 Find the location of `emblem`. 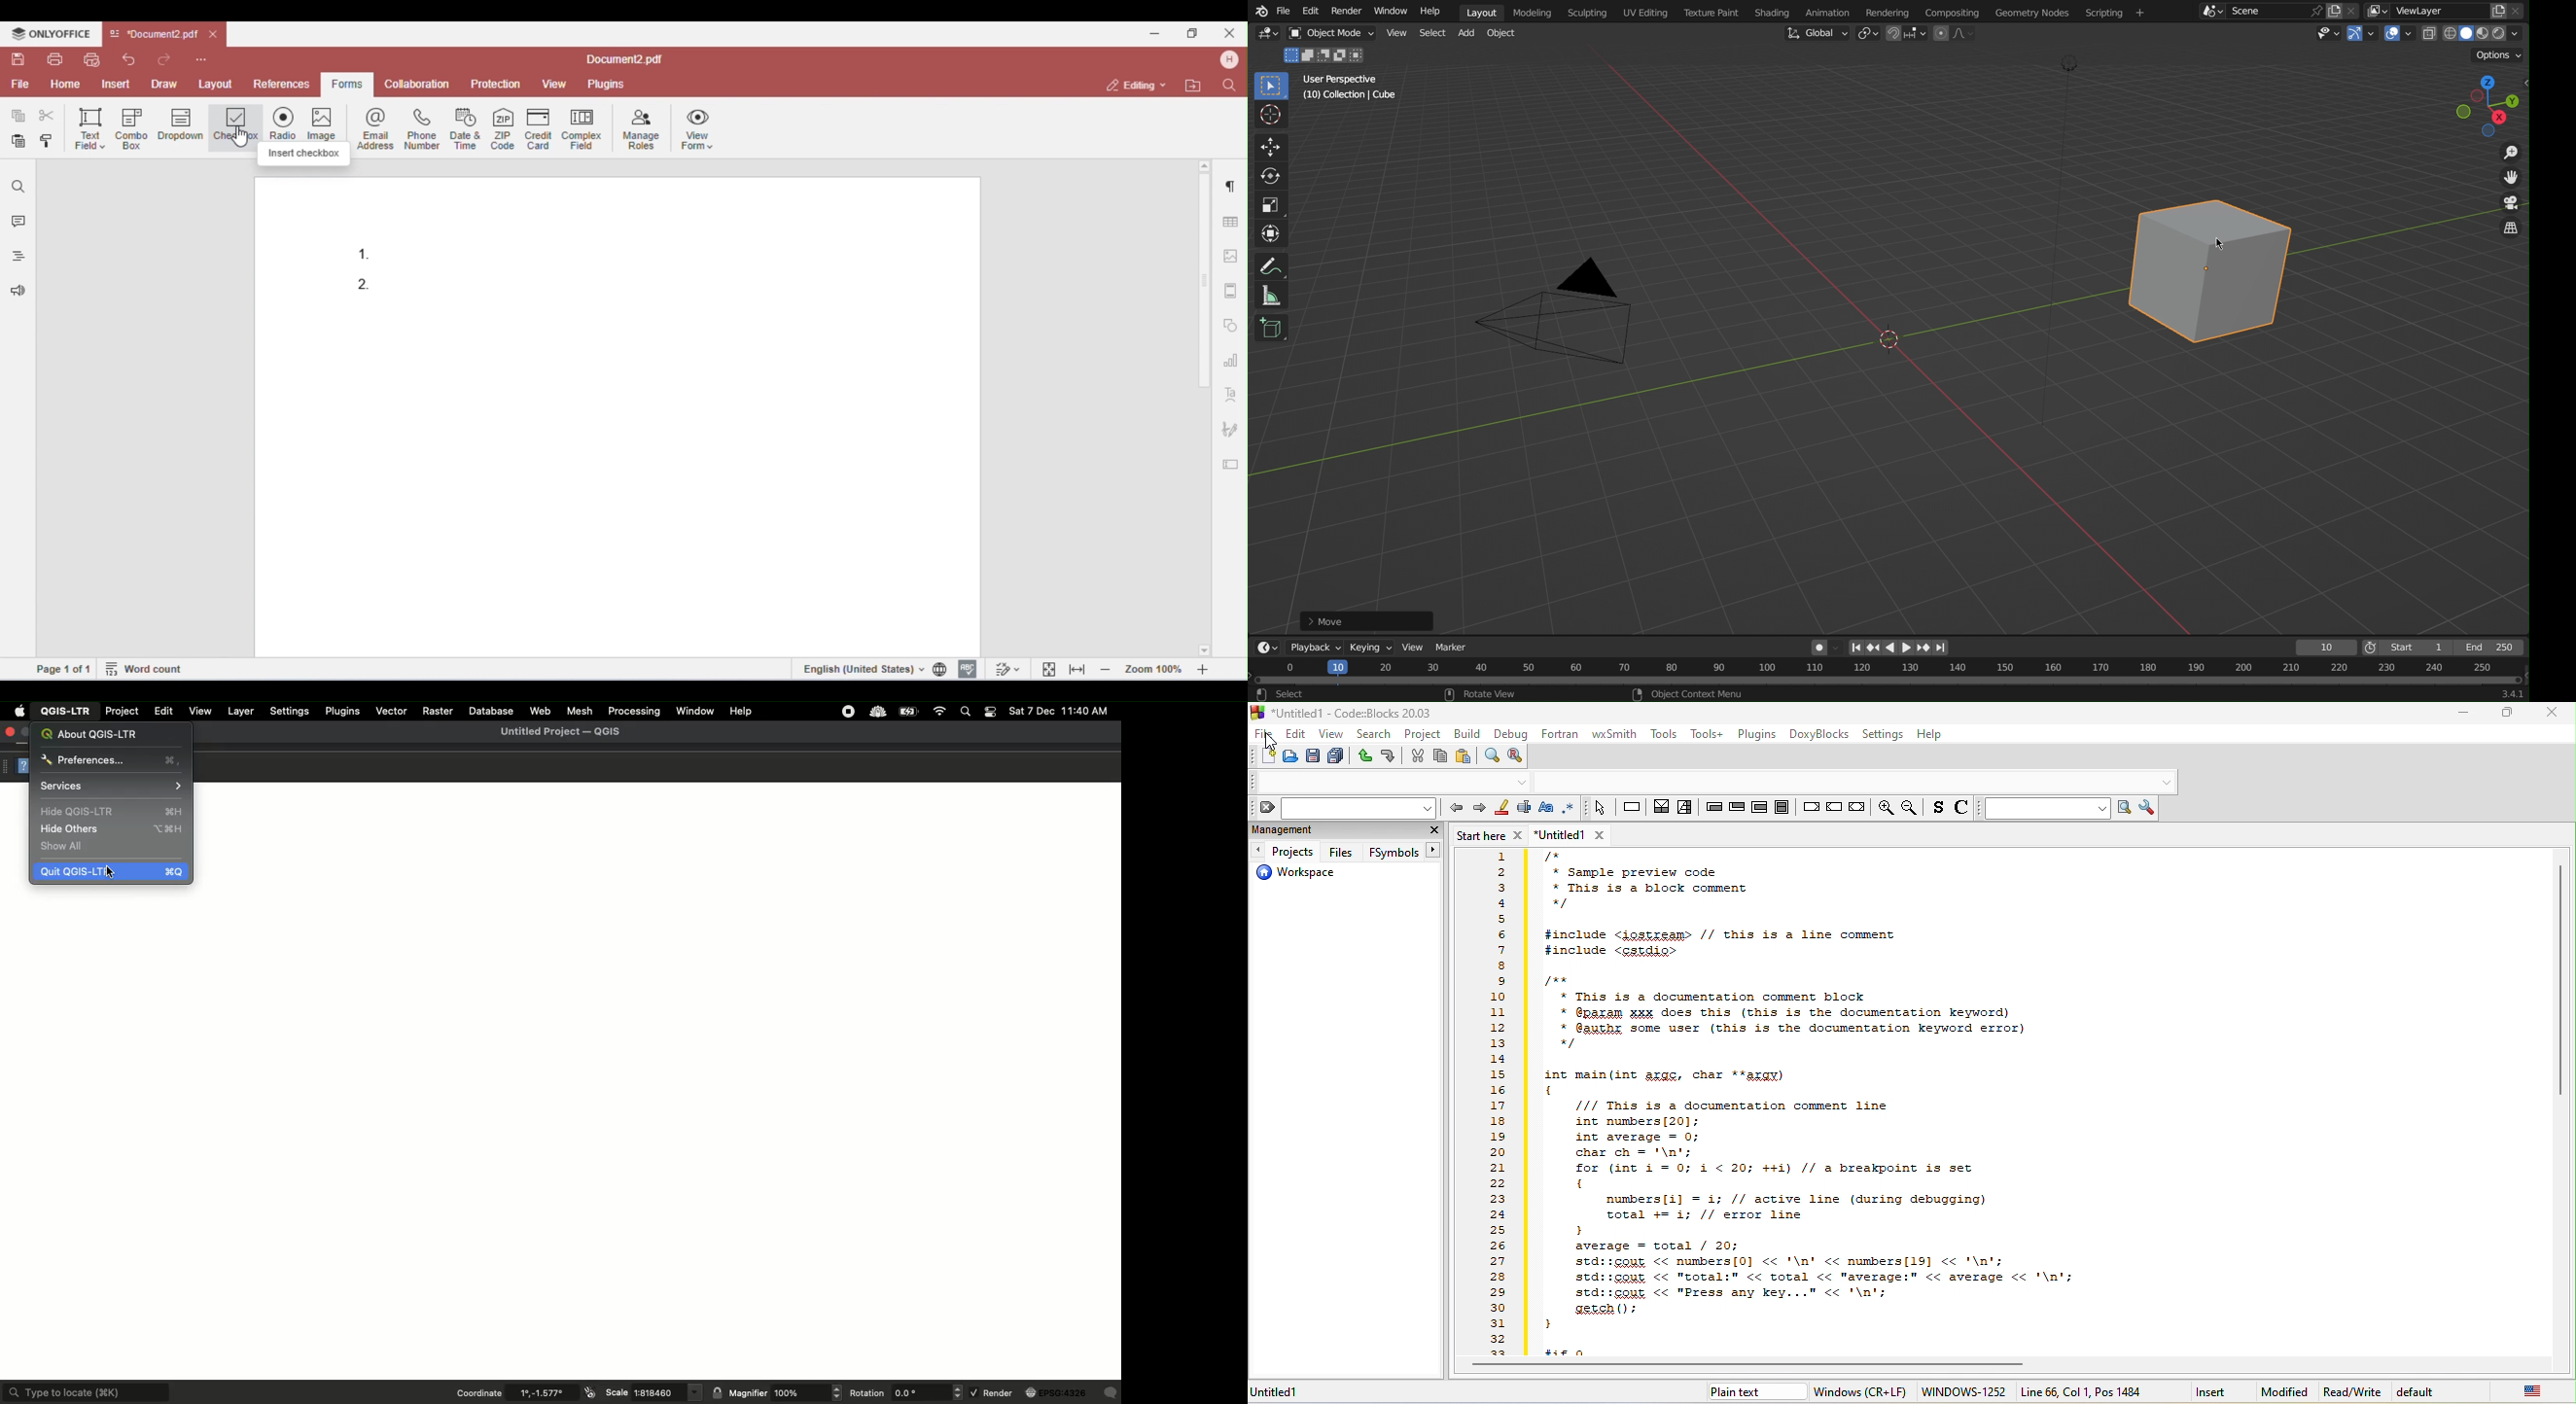

emblem is located at coordinates (715, 1392).